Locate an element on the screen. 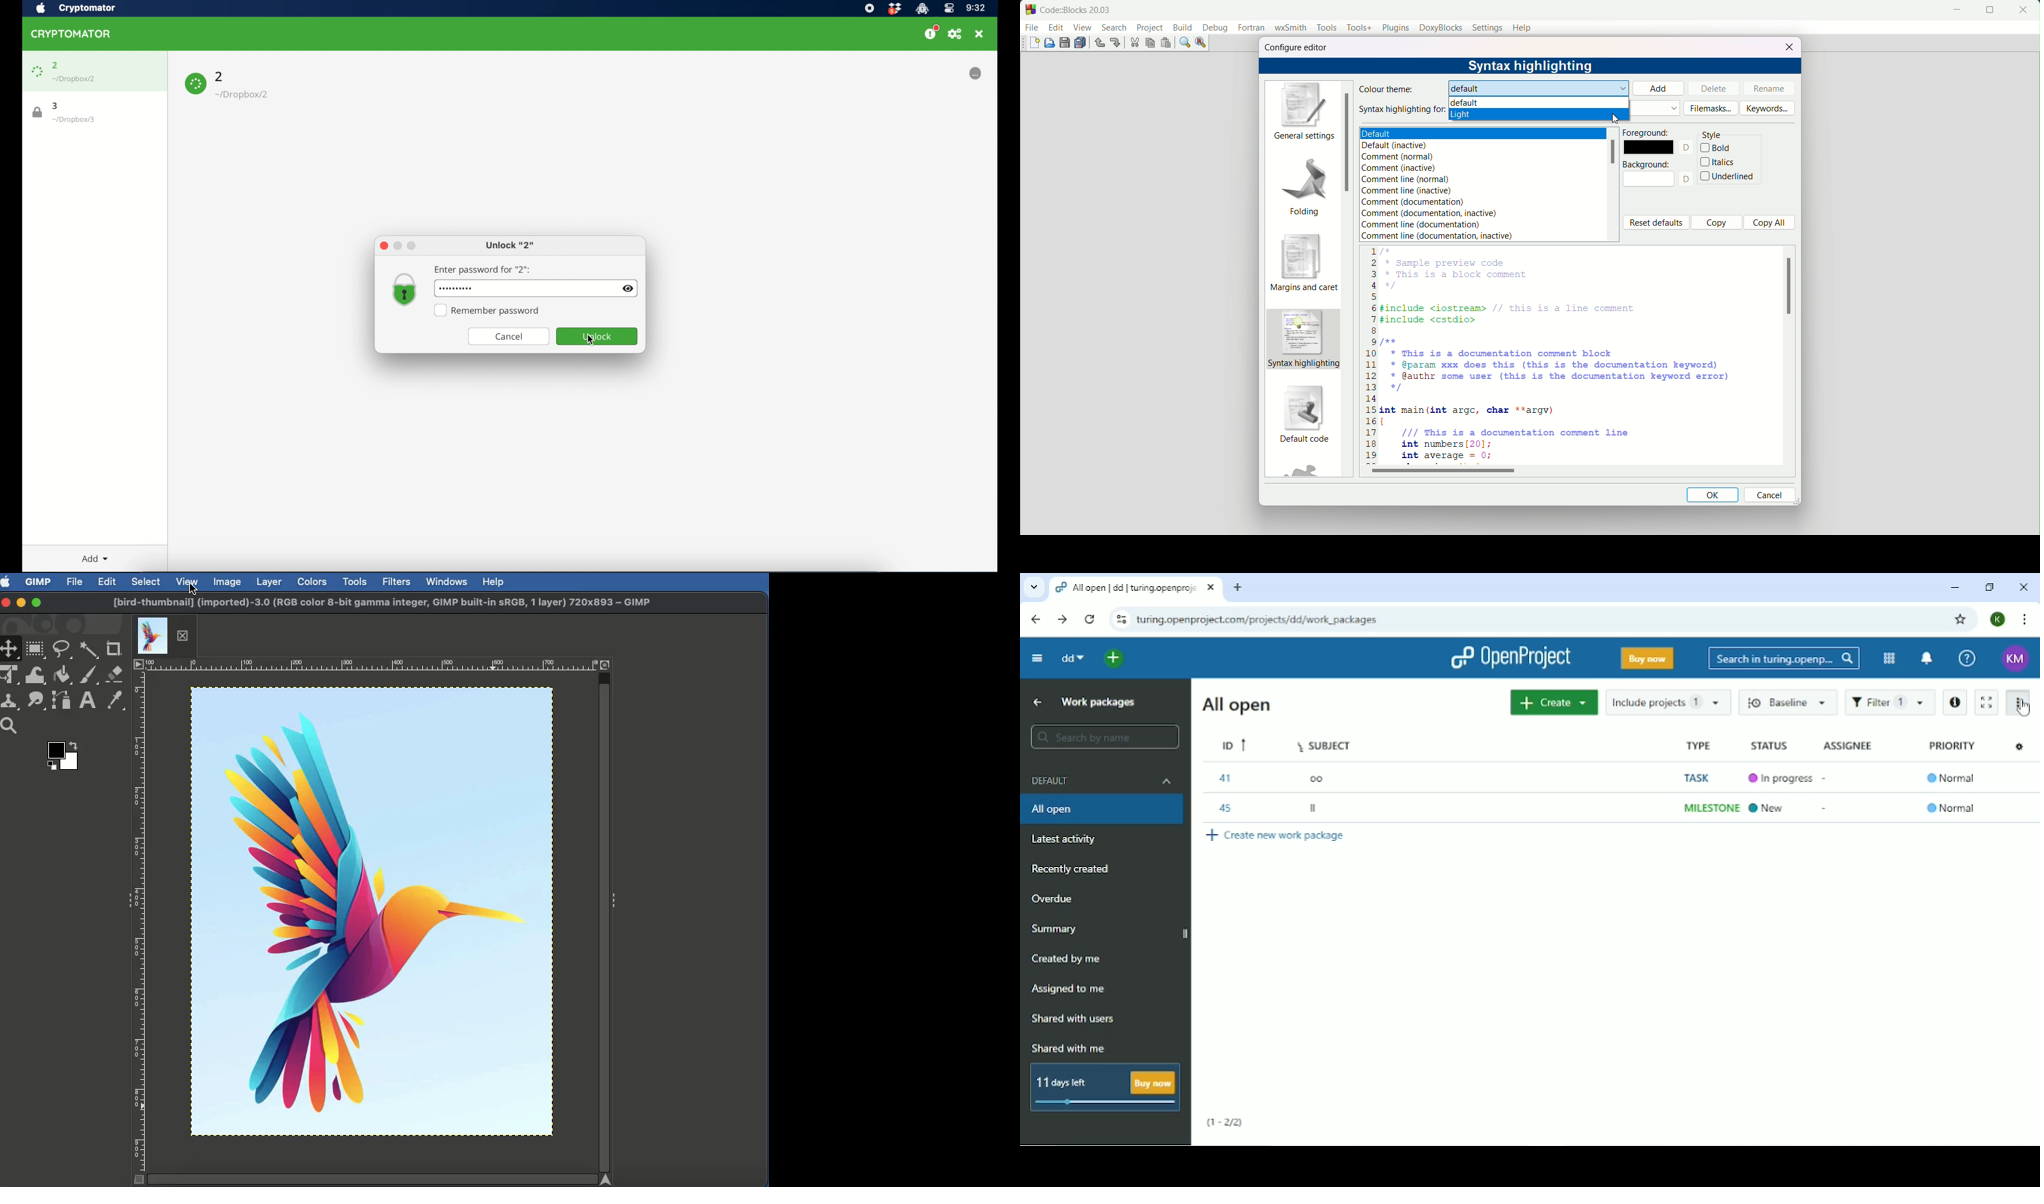  Buy now is located at coordinates (1646, 657).